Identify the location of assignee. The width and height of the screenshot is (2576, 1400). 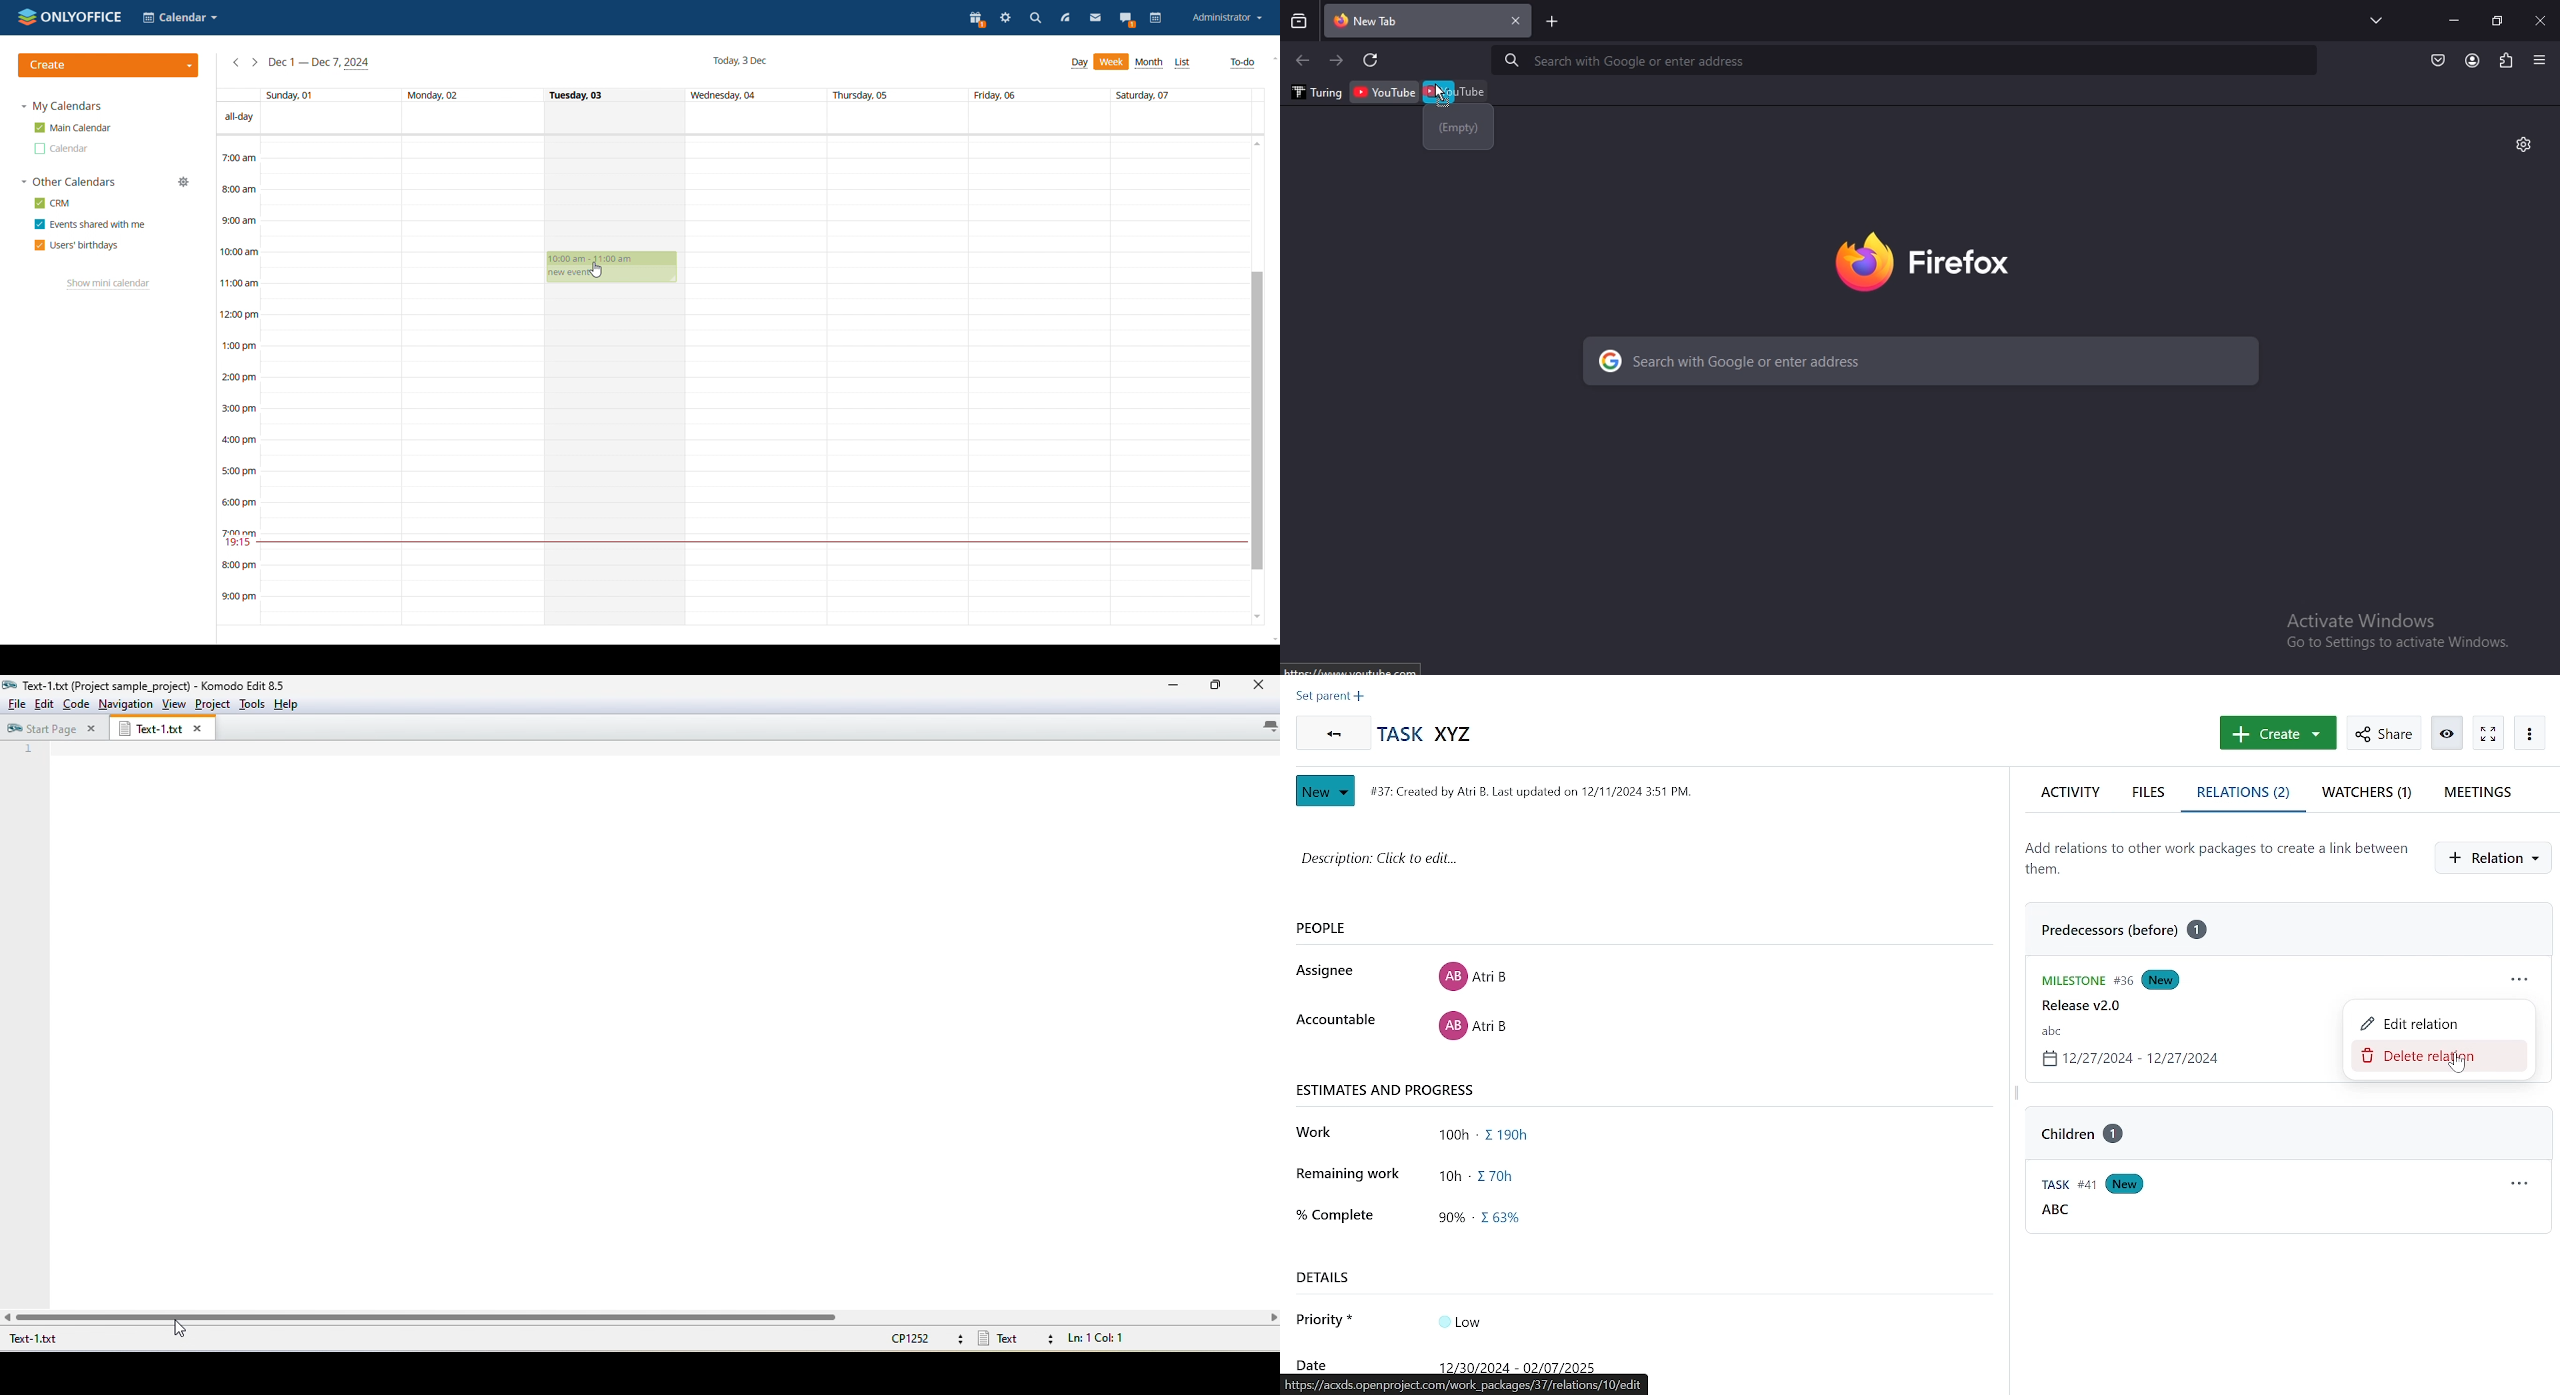
(1330, 971).